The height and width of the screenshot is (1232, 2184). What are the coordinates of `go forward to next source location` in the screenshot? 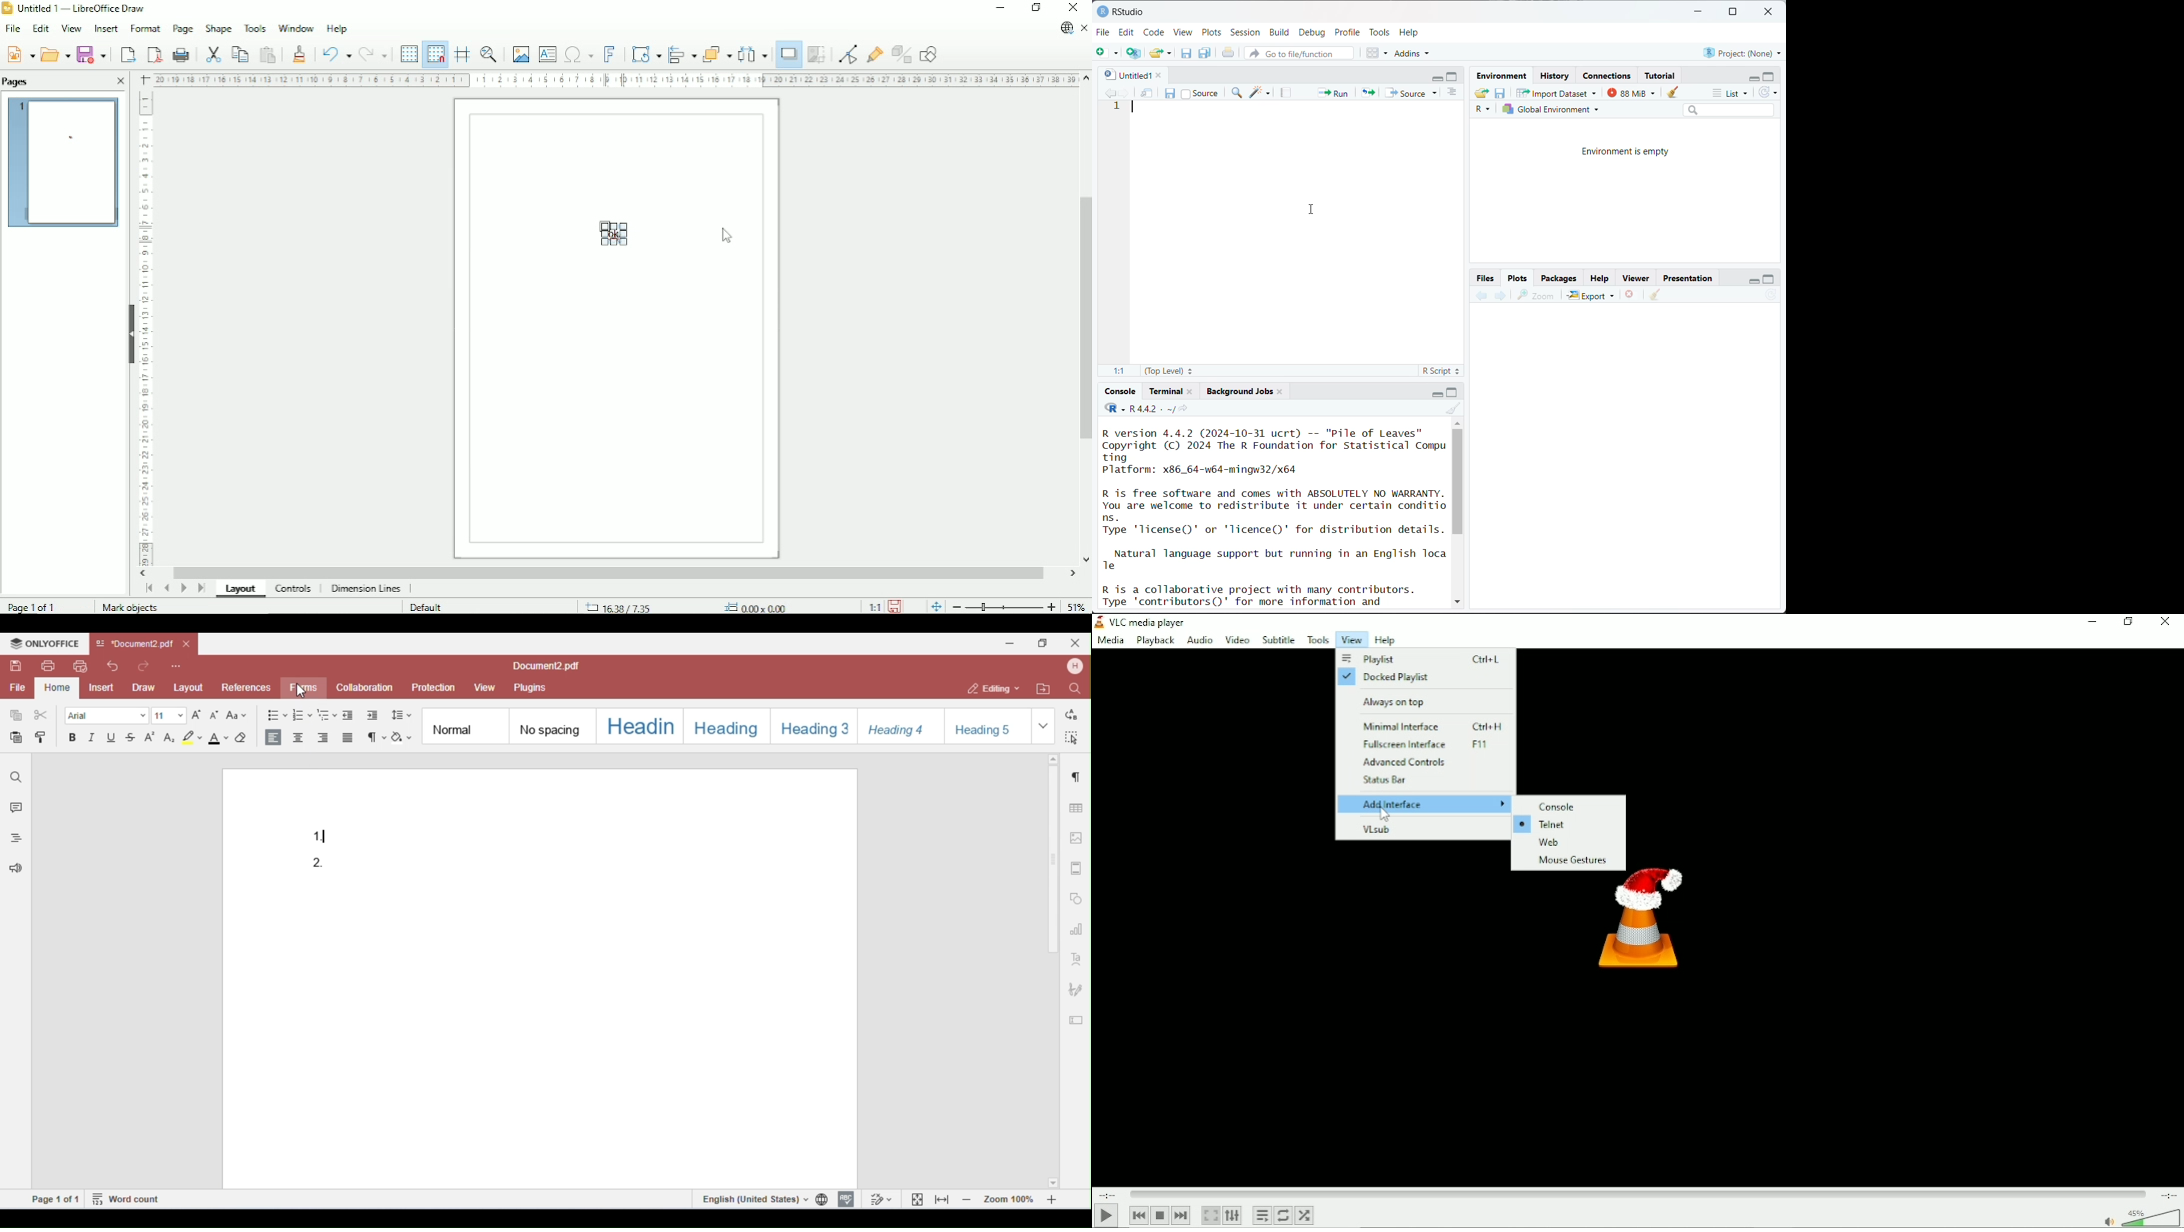 It's located at (1124, 94).